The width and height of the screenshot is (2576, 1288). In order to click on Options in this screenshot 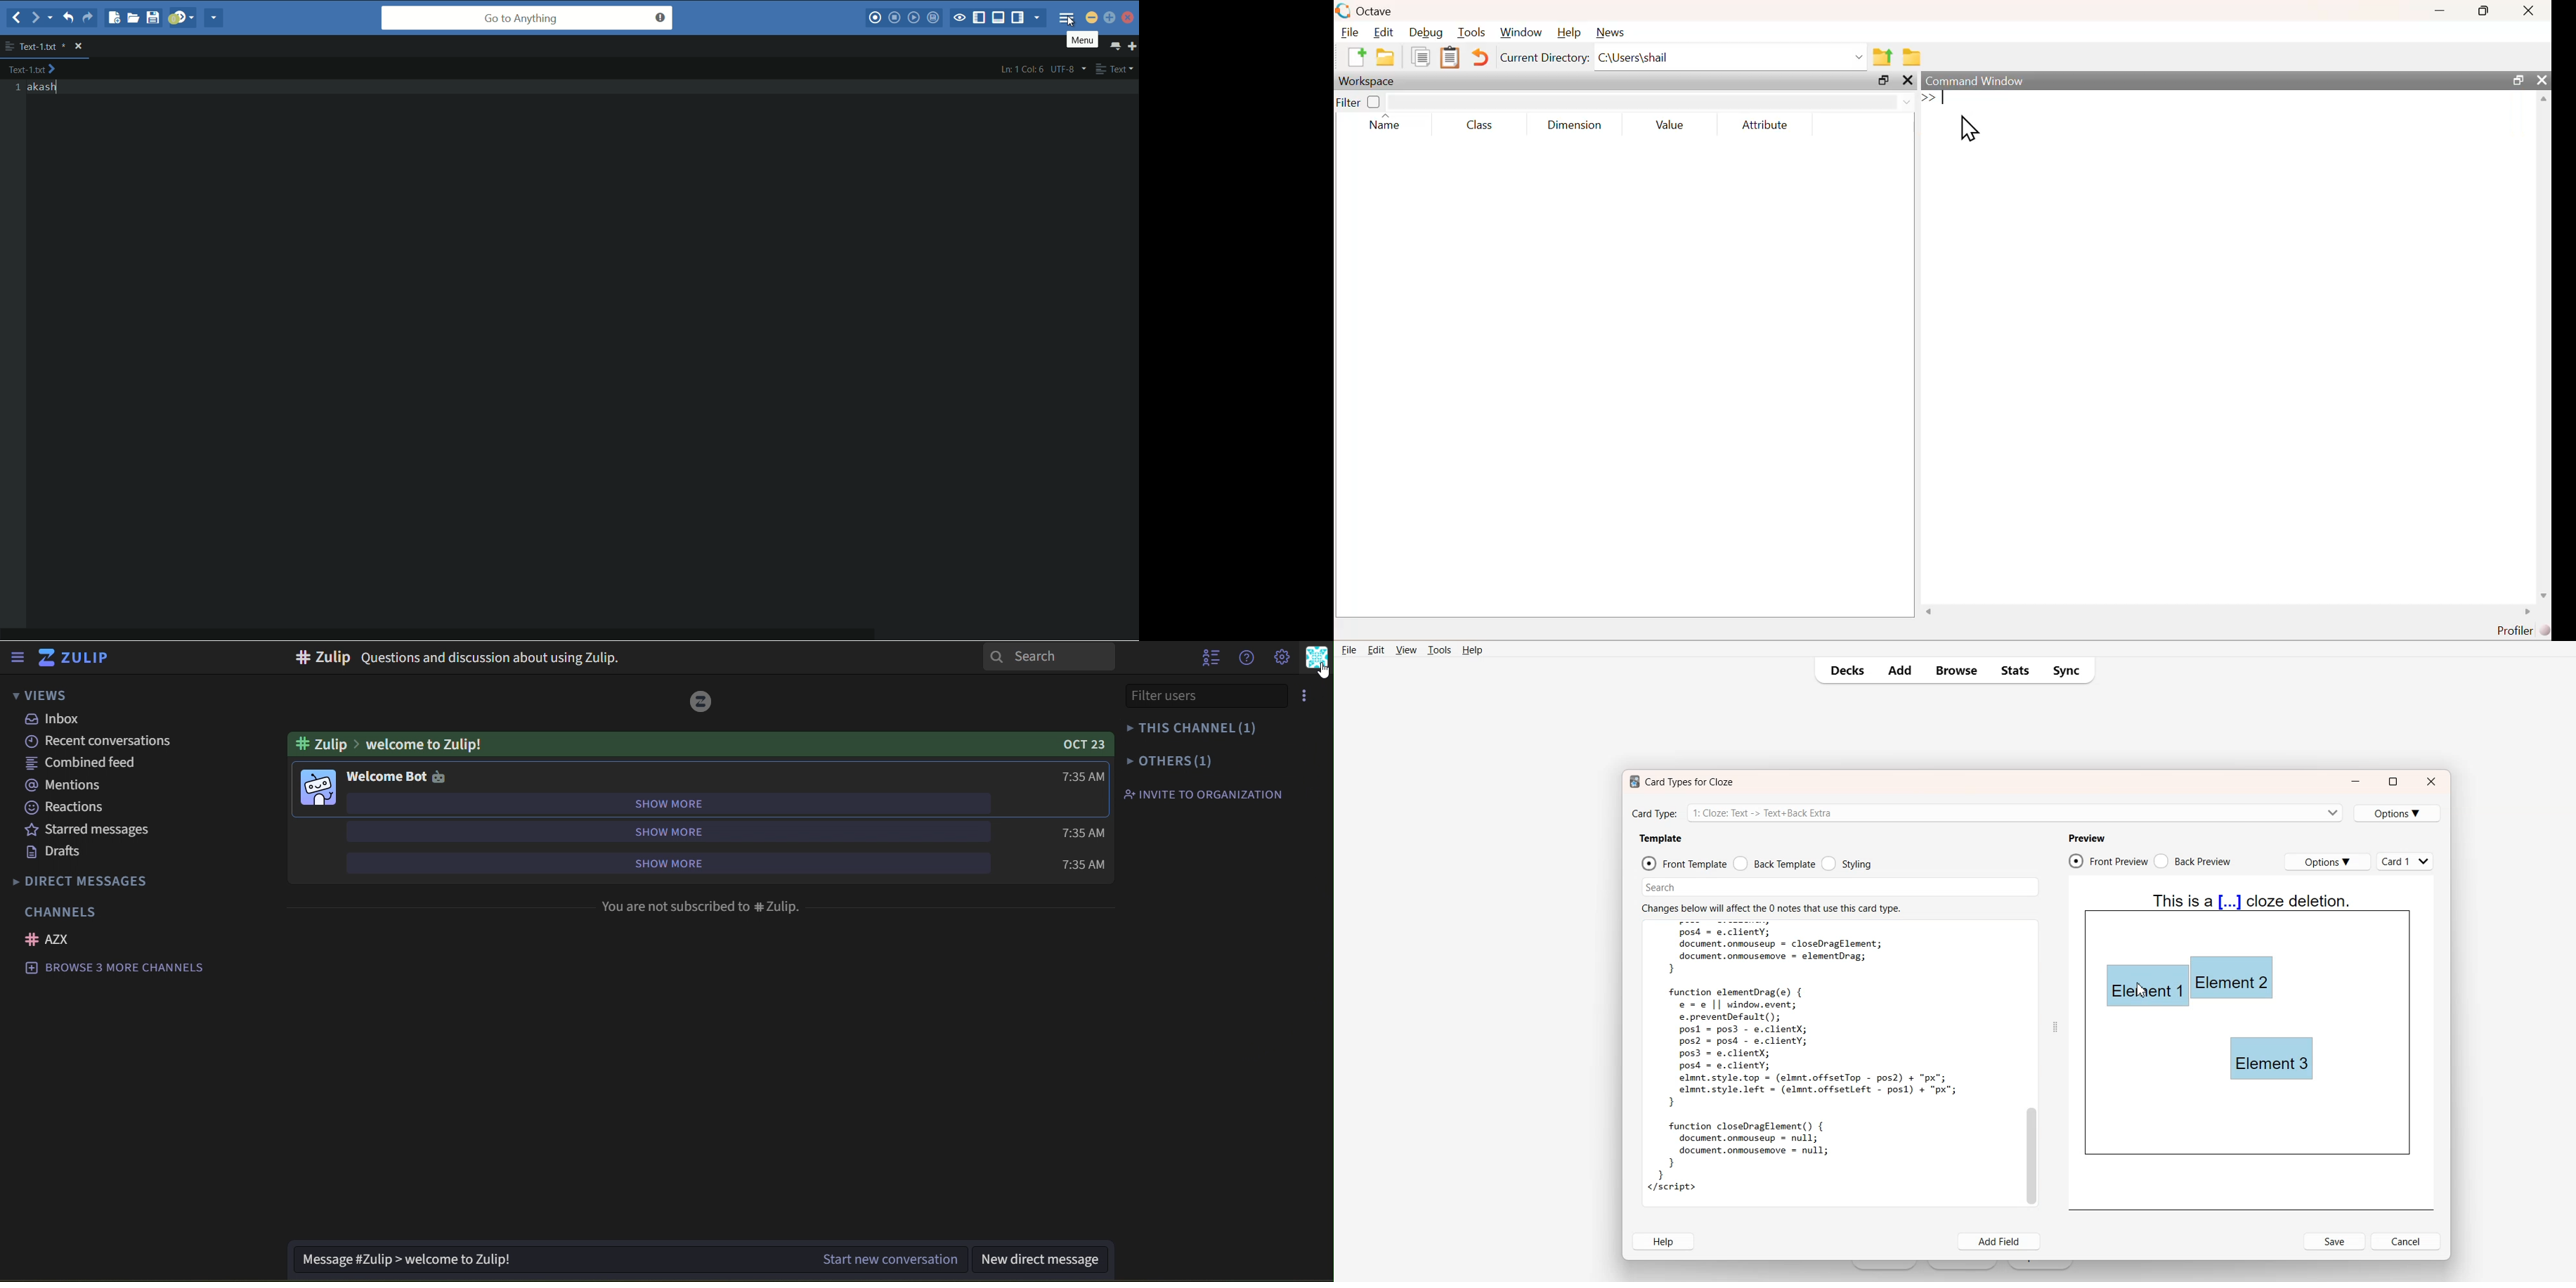, I will do `click(2399, 813)`.